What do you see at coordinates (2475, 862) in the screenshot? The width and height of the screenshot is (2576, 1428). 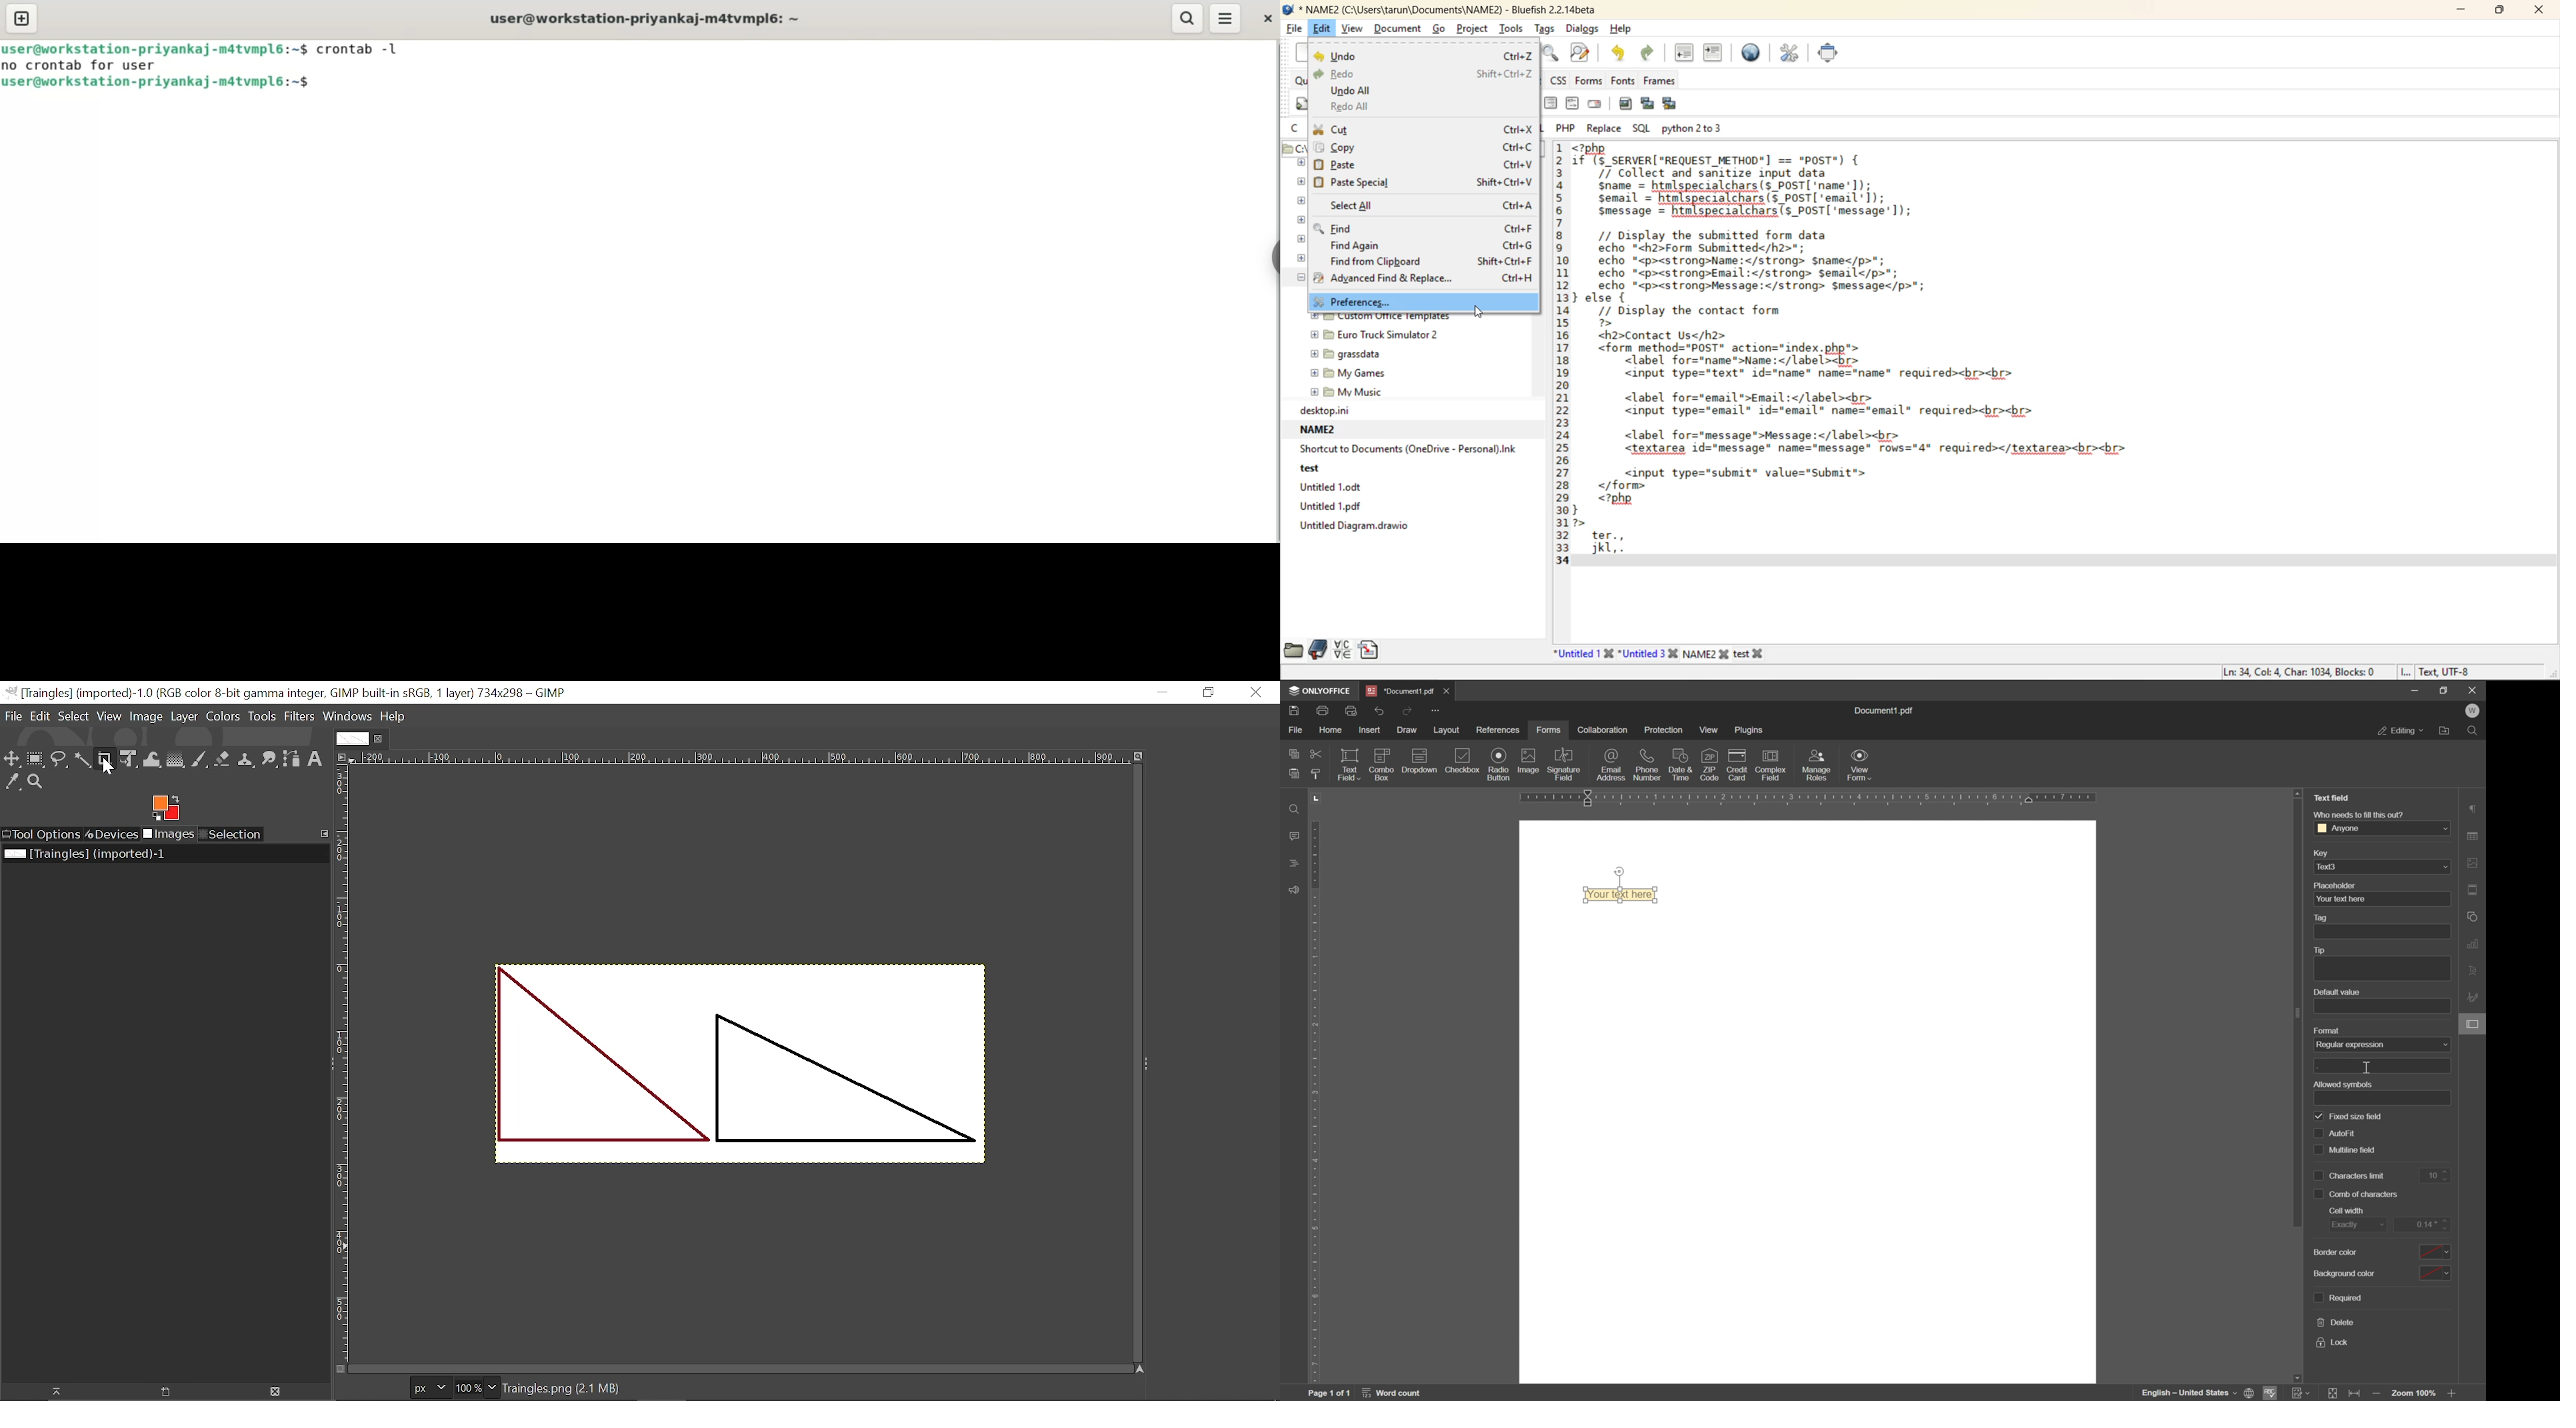 I see `image settings` at bounding box center [2475, 862].